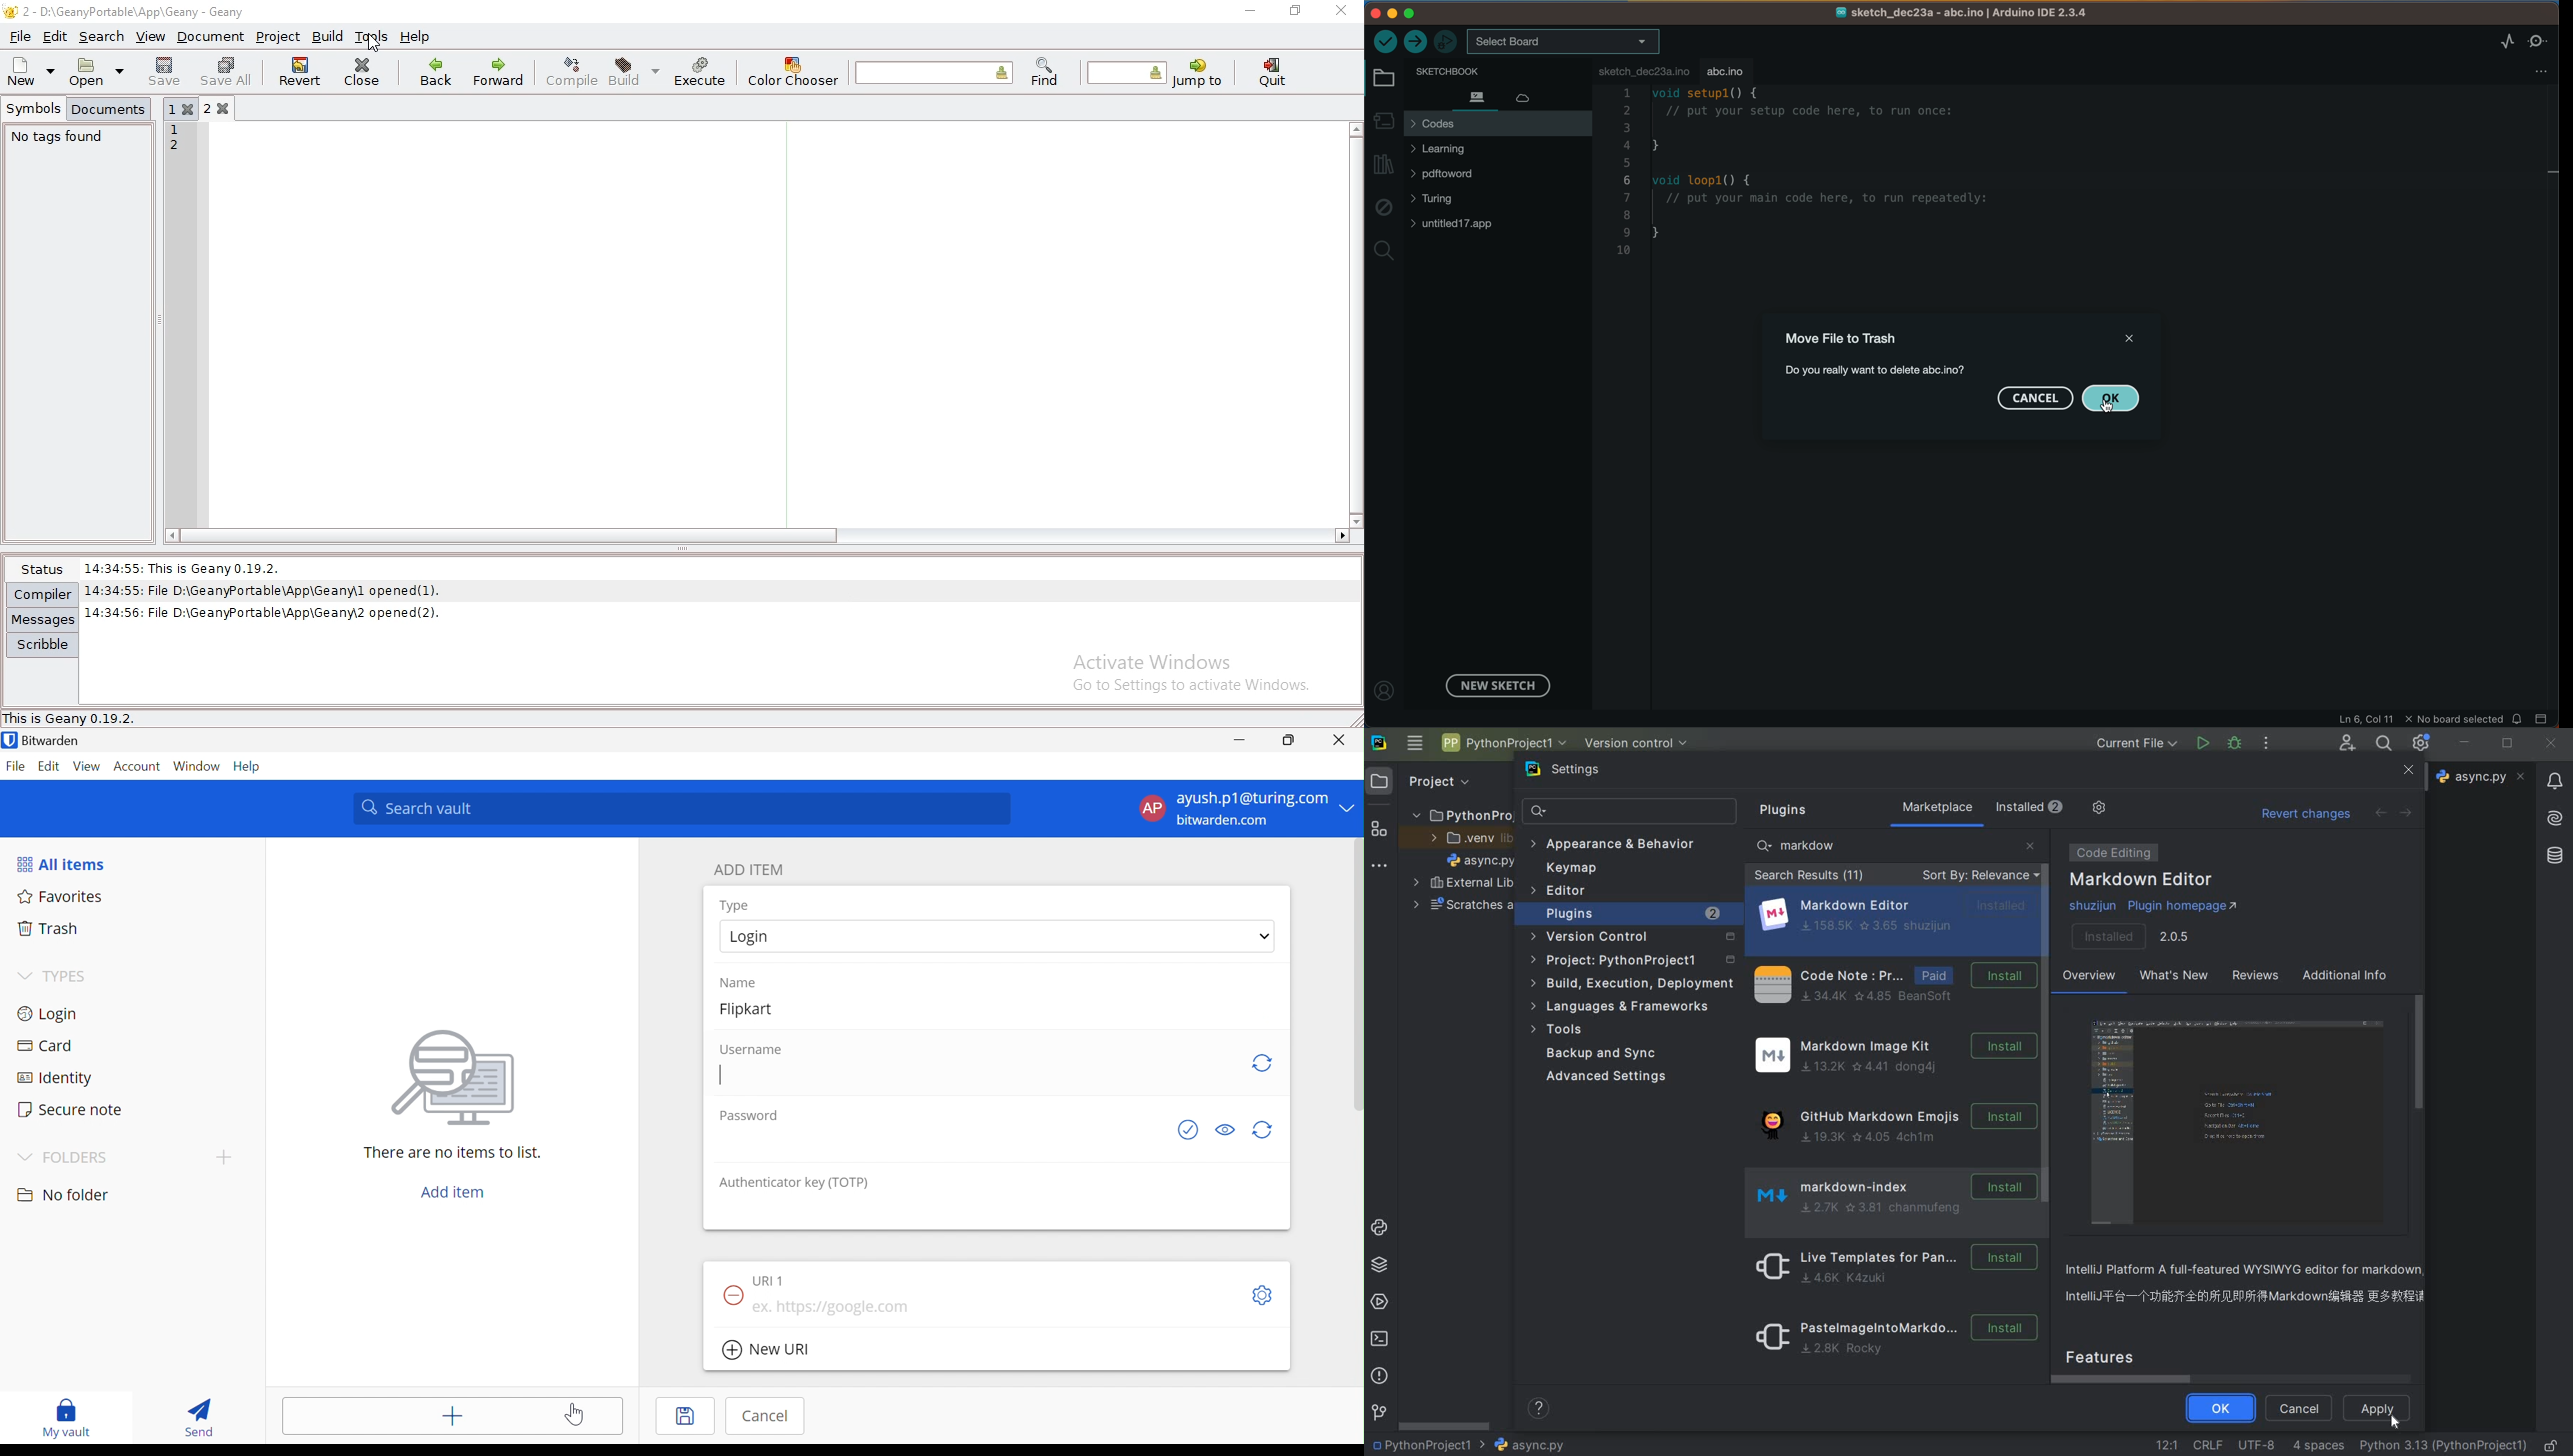  What do you see at coordinates (1382, 208) in the screenshot?
I see `debug` at bounding box center [1382, 208].